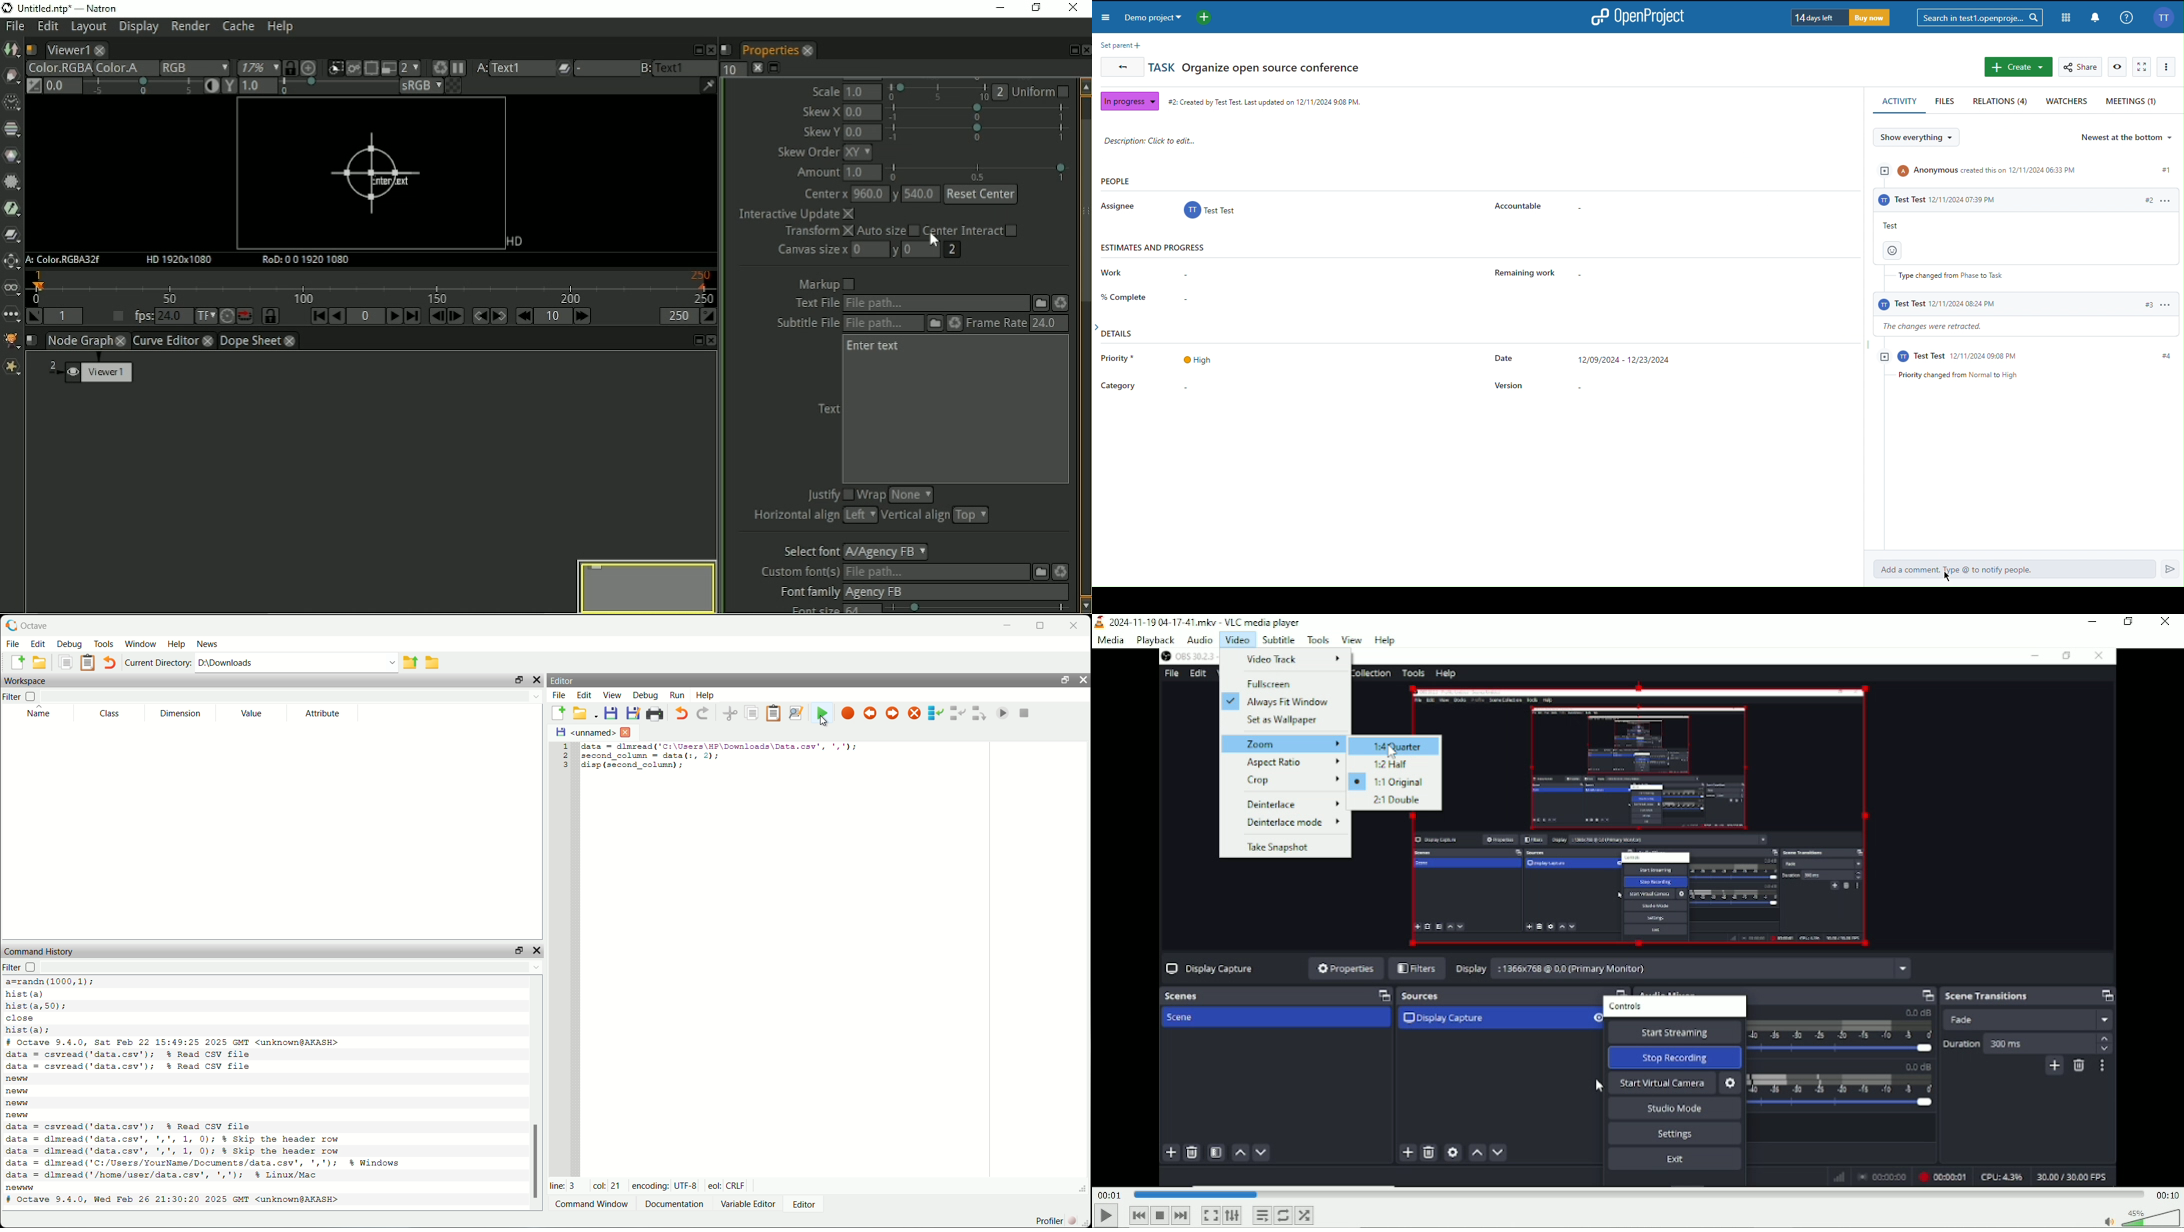 The image size is (2184, 1232). What do you see at coordinates (1160, 1215) in the screenshot?
I see `Stop playlist` at bounding box center [1160, 1215].